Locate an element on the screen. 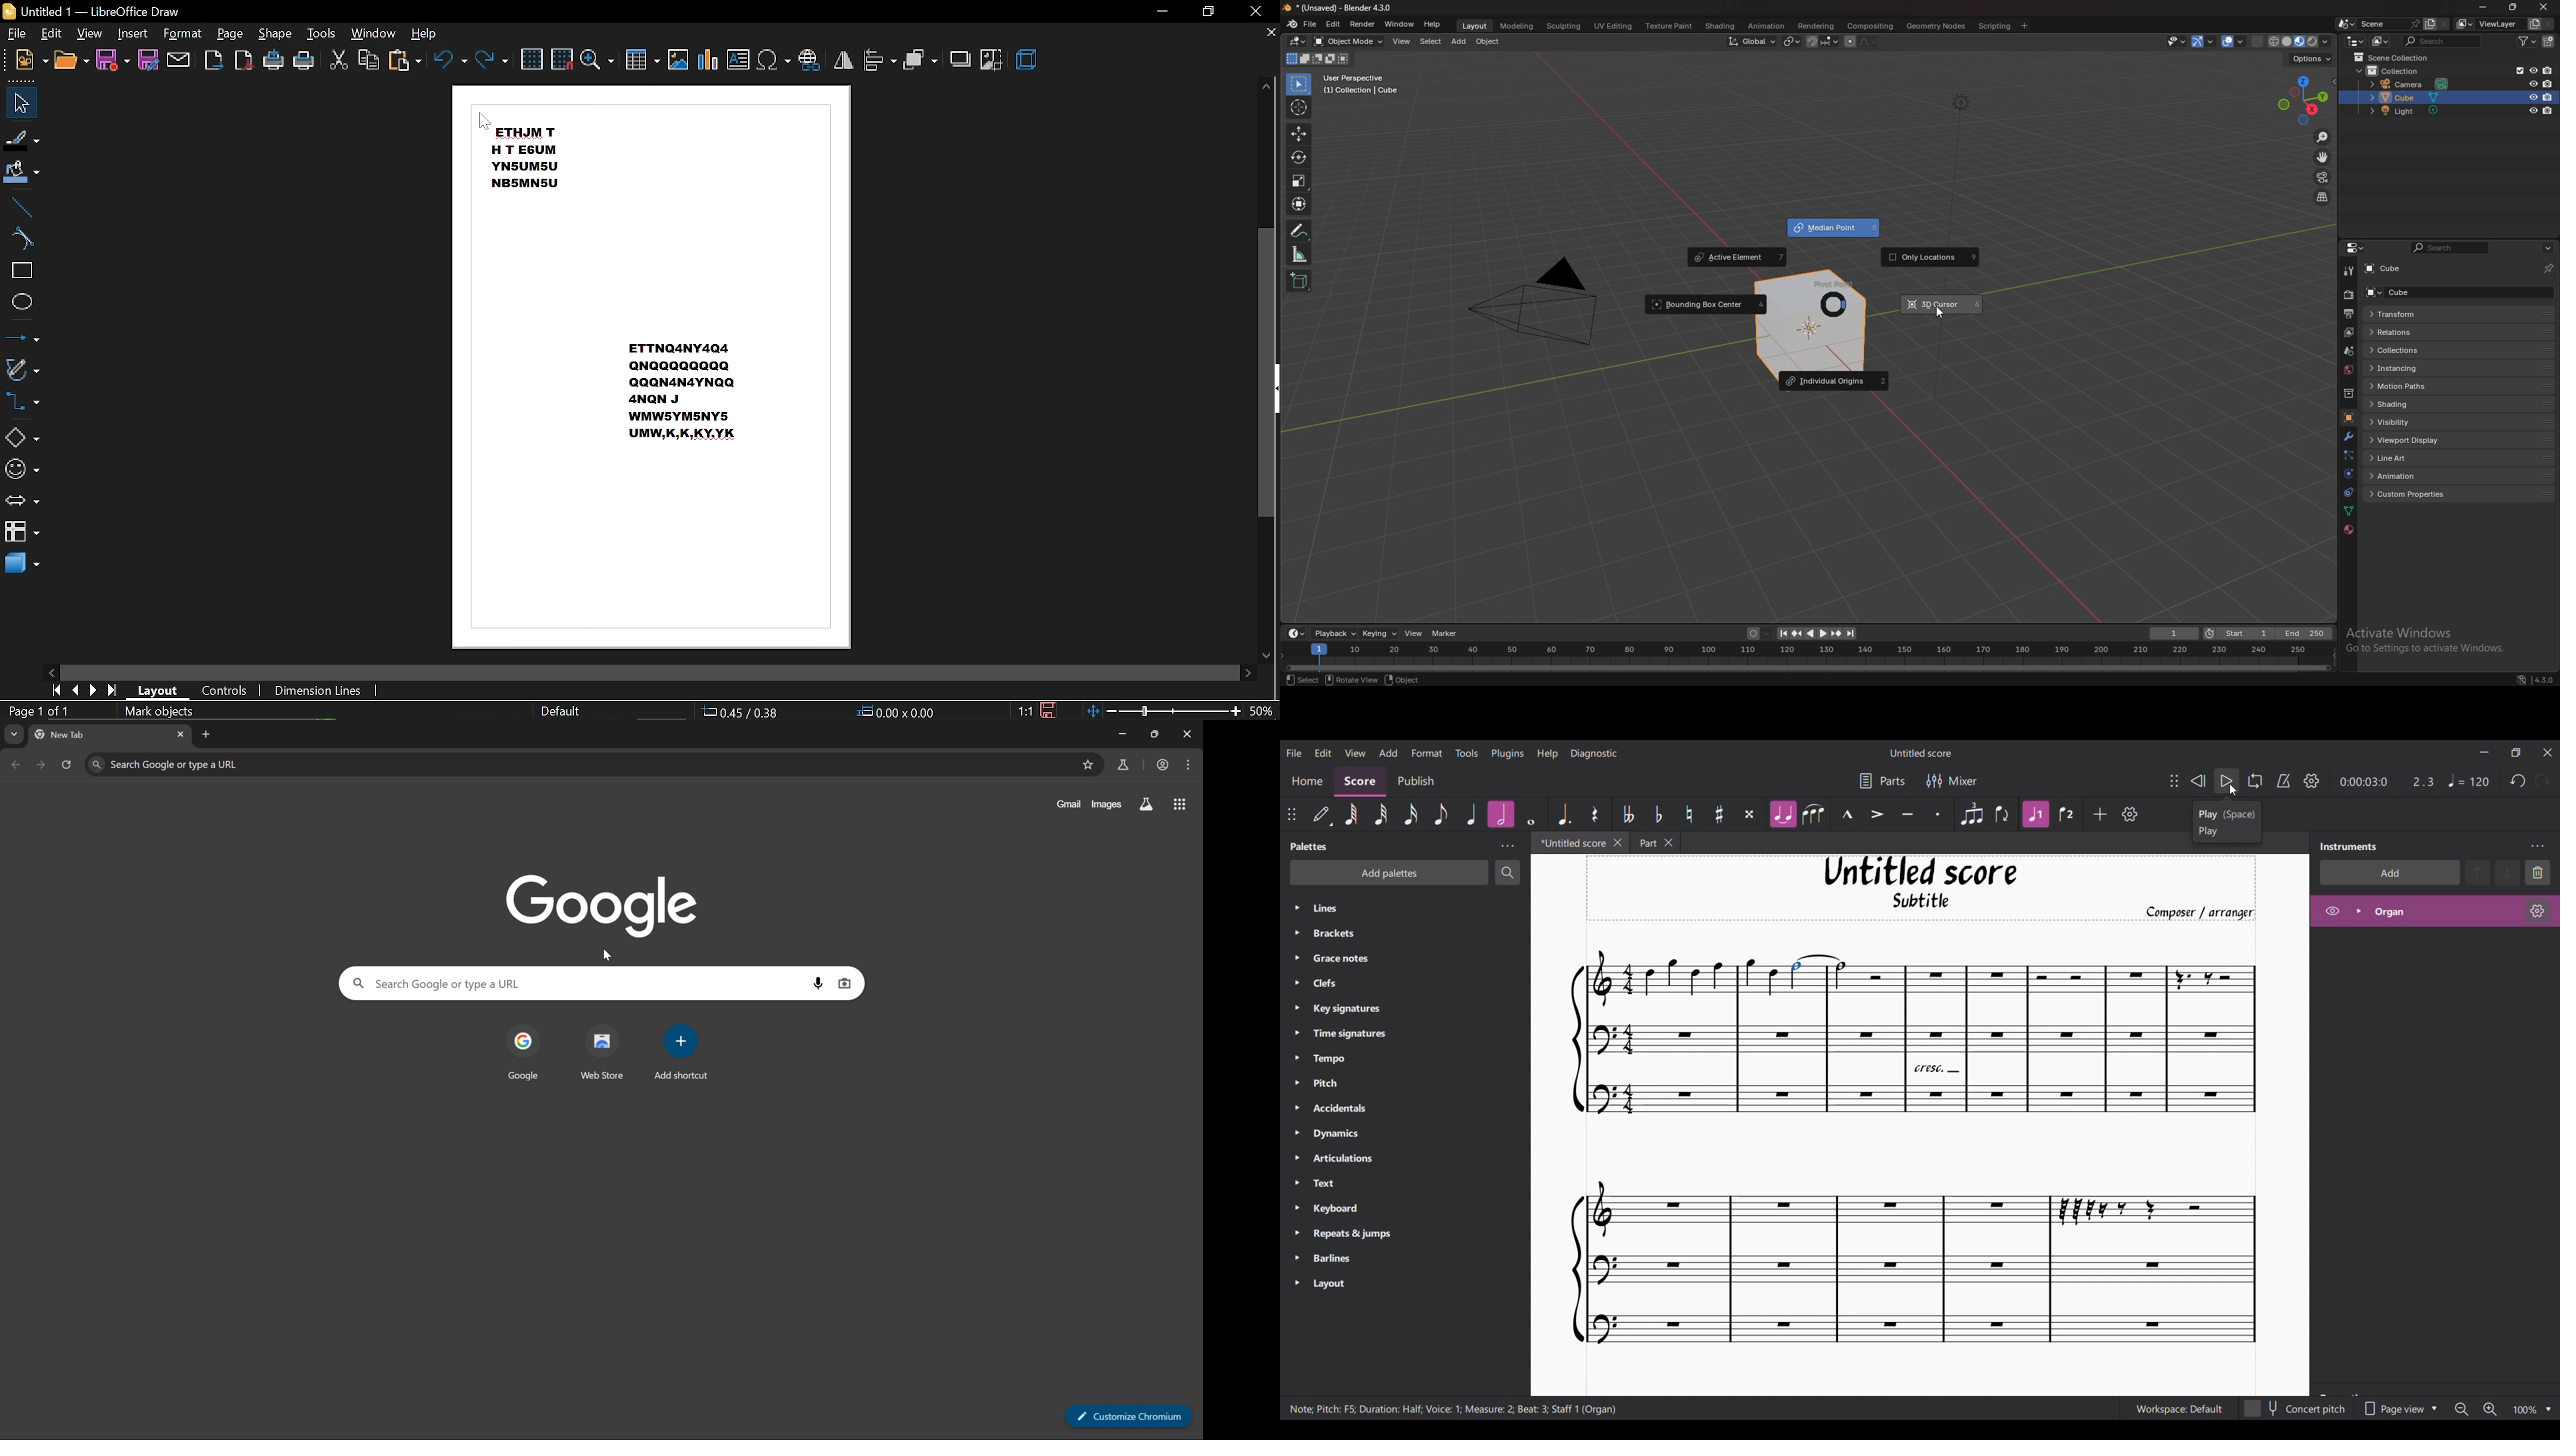  grid is located at coordinates (532, 58).